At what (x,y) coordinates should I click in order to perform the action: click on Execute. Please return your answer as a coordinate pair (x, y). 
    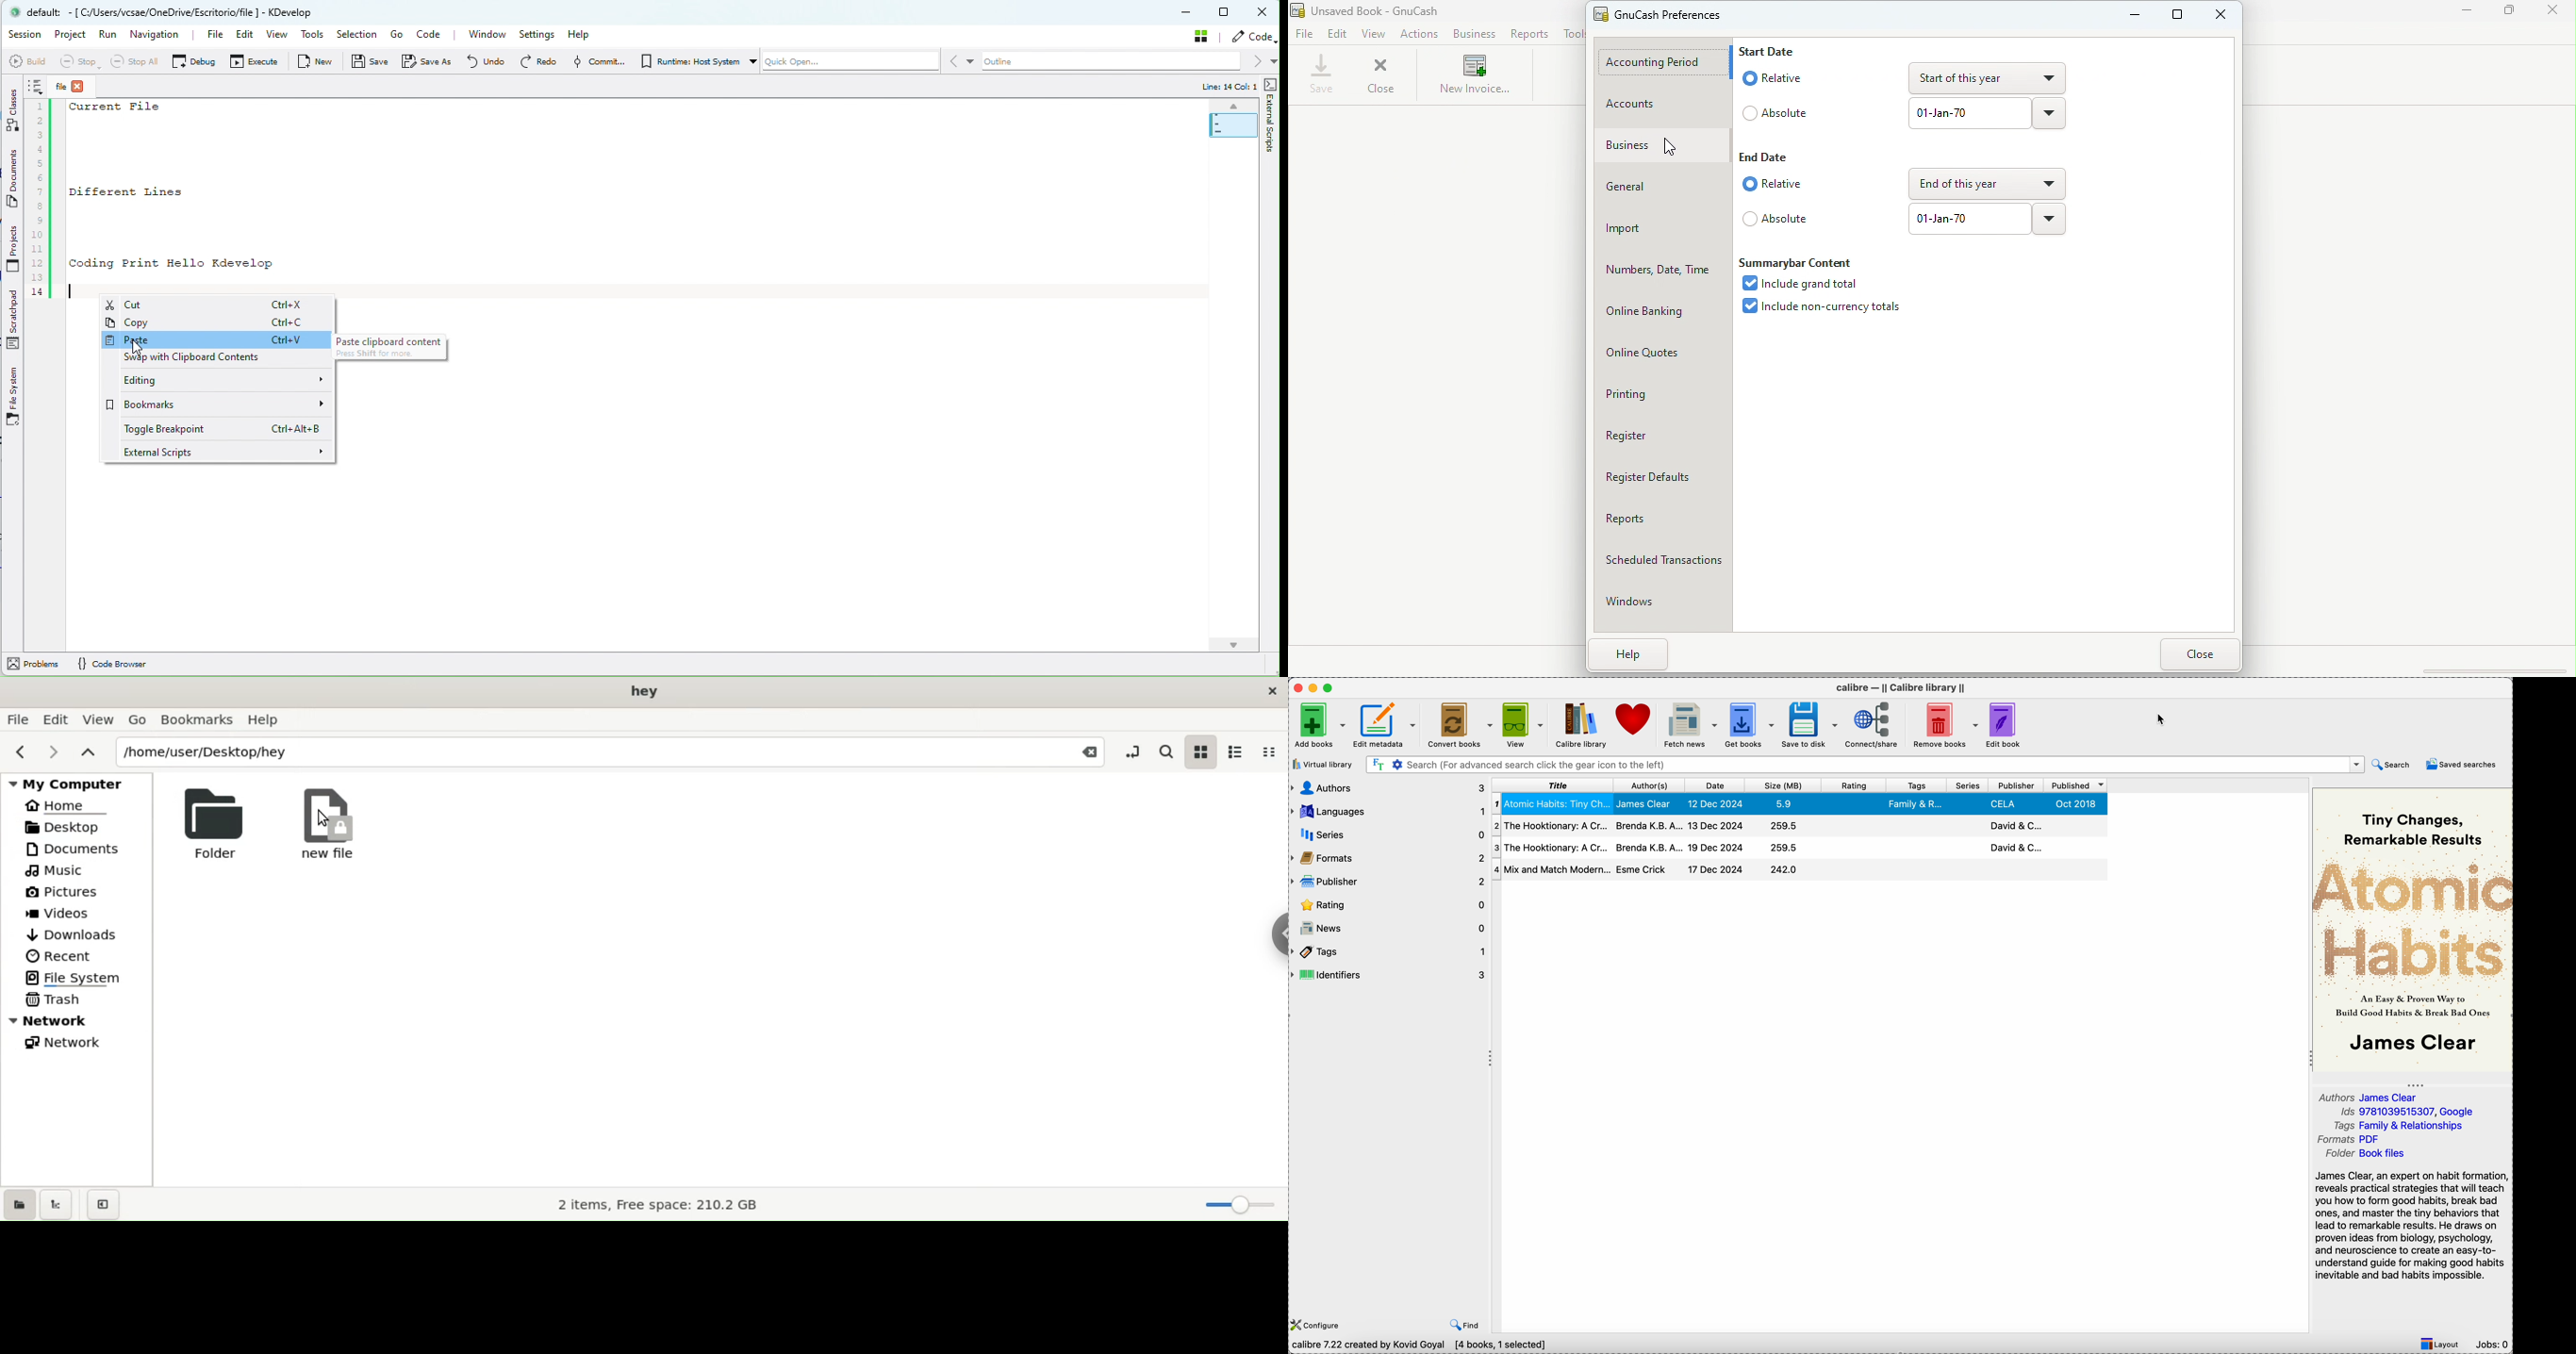
    Looking at the image, I should click on (256, 64).